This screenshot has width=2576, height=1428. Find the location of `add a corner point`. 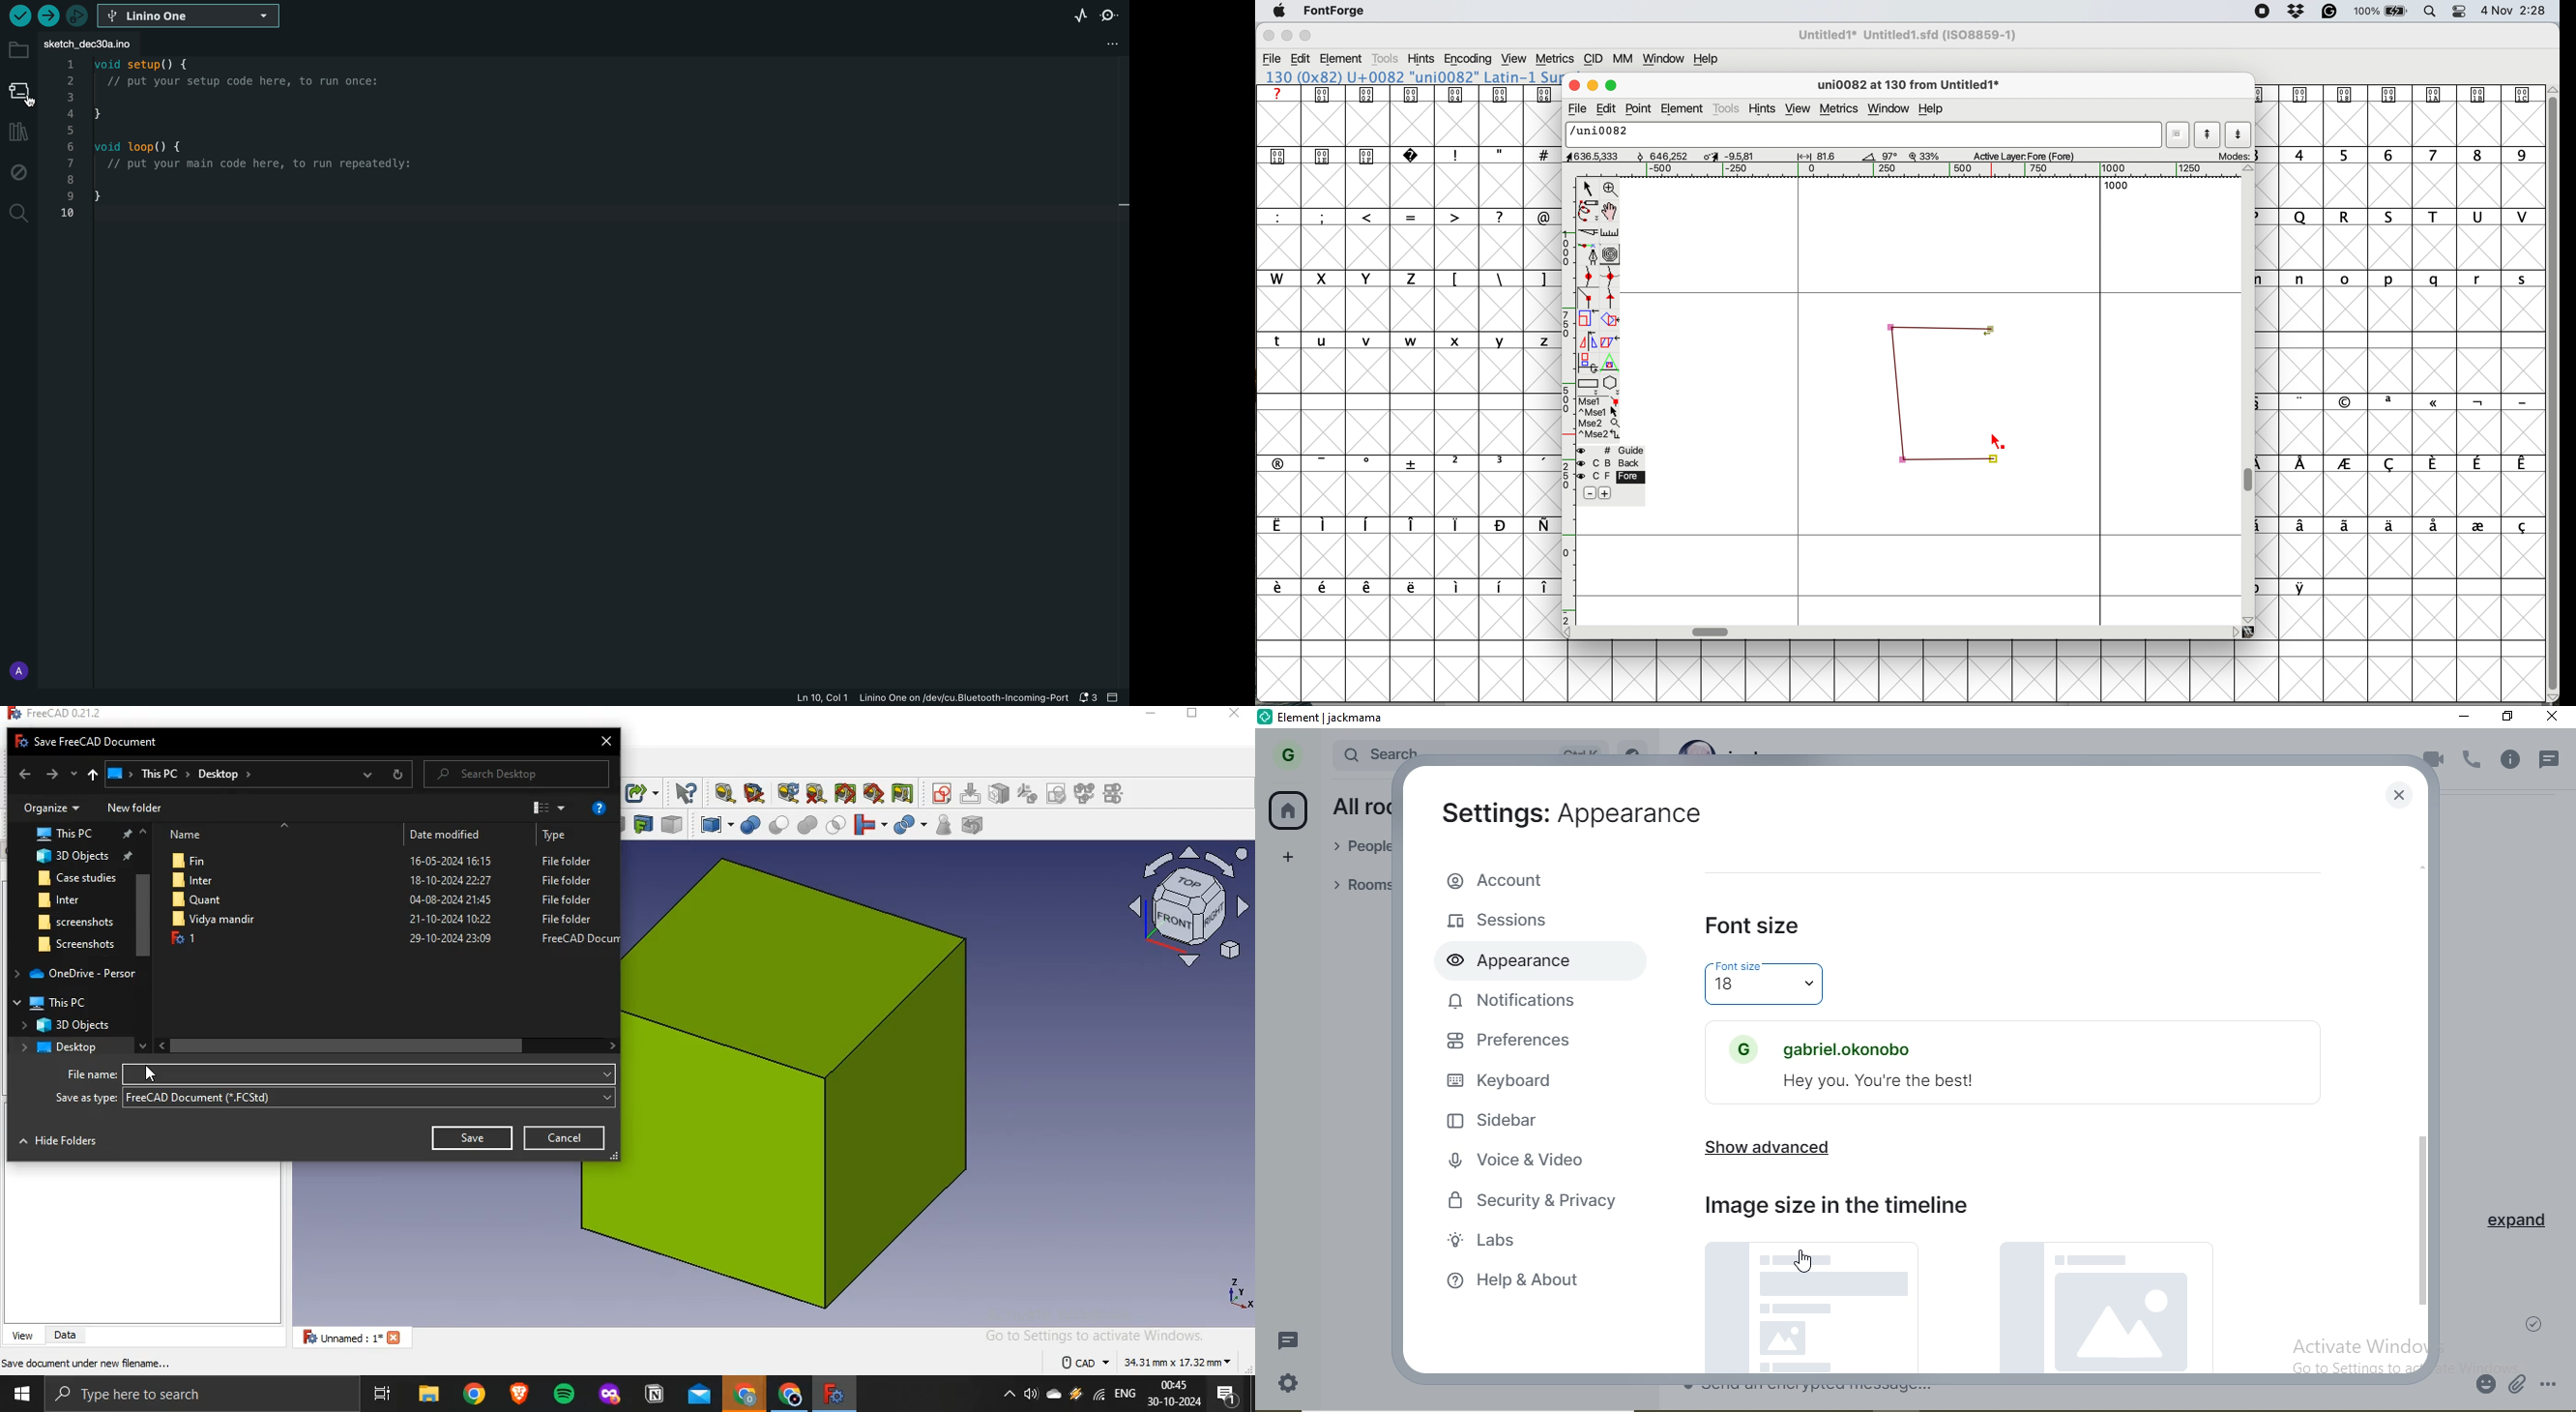

add a corner point is located at coordinates (1589, 299).